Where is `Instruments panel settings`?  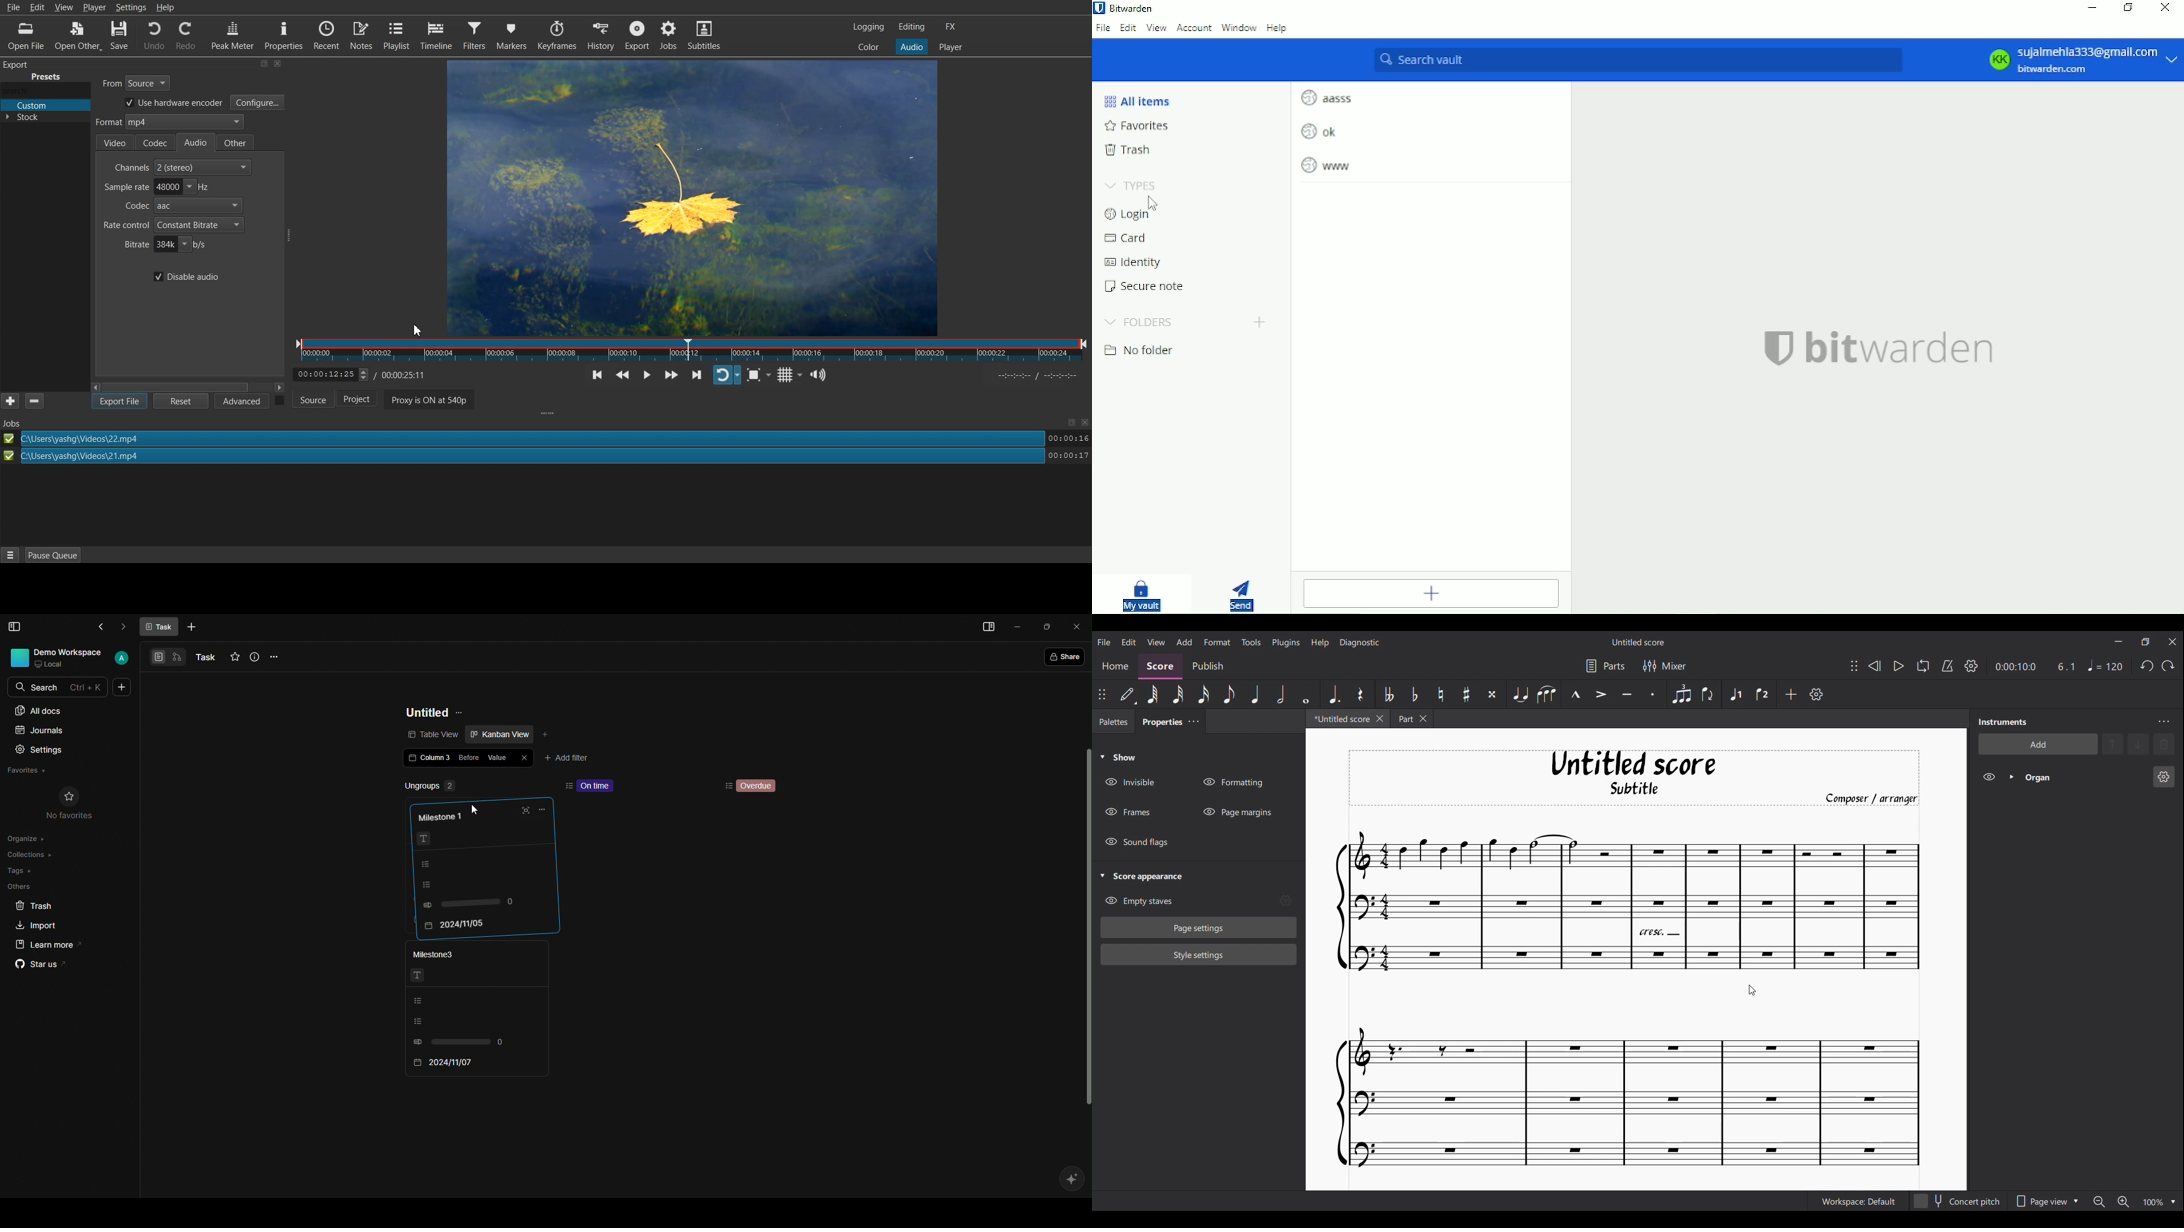
Instruments panel settings is located at coordinates (2164, 721).